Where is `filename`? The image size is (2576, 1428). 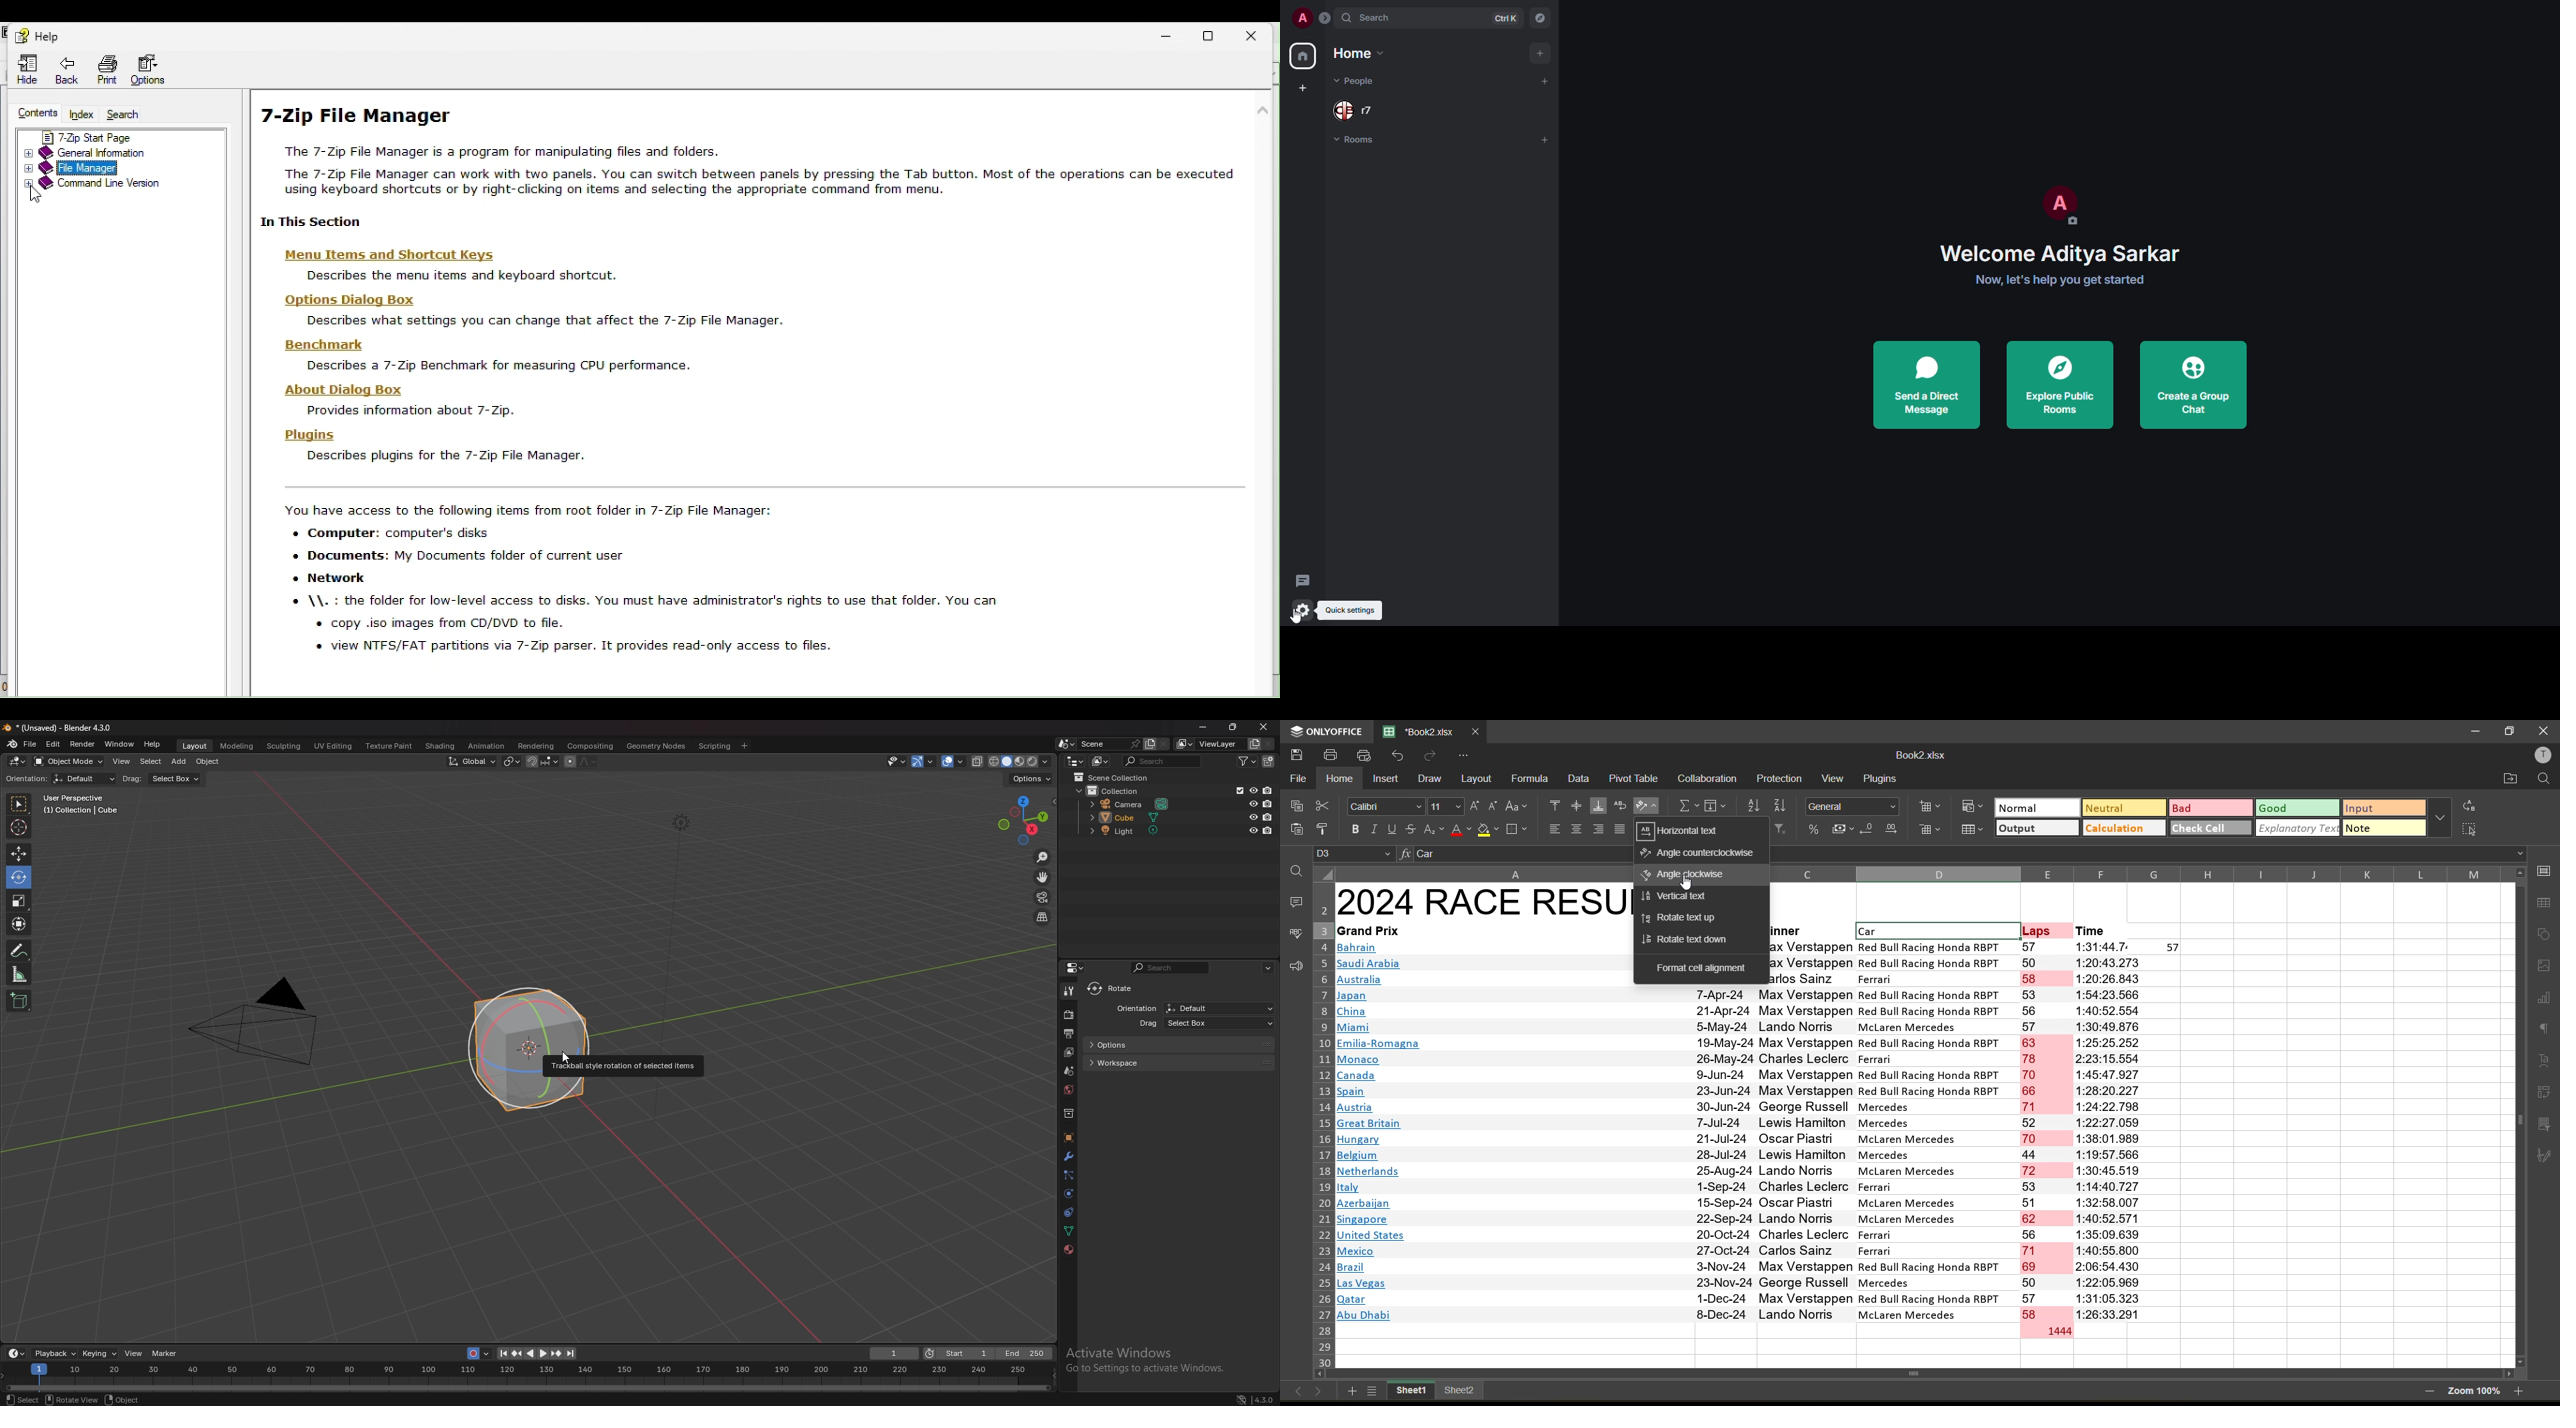 filename is located at coordinates (1423, 731).